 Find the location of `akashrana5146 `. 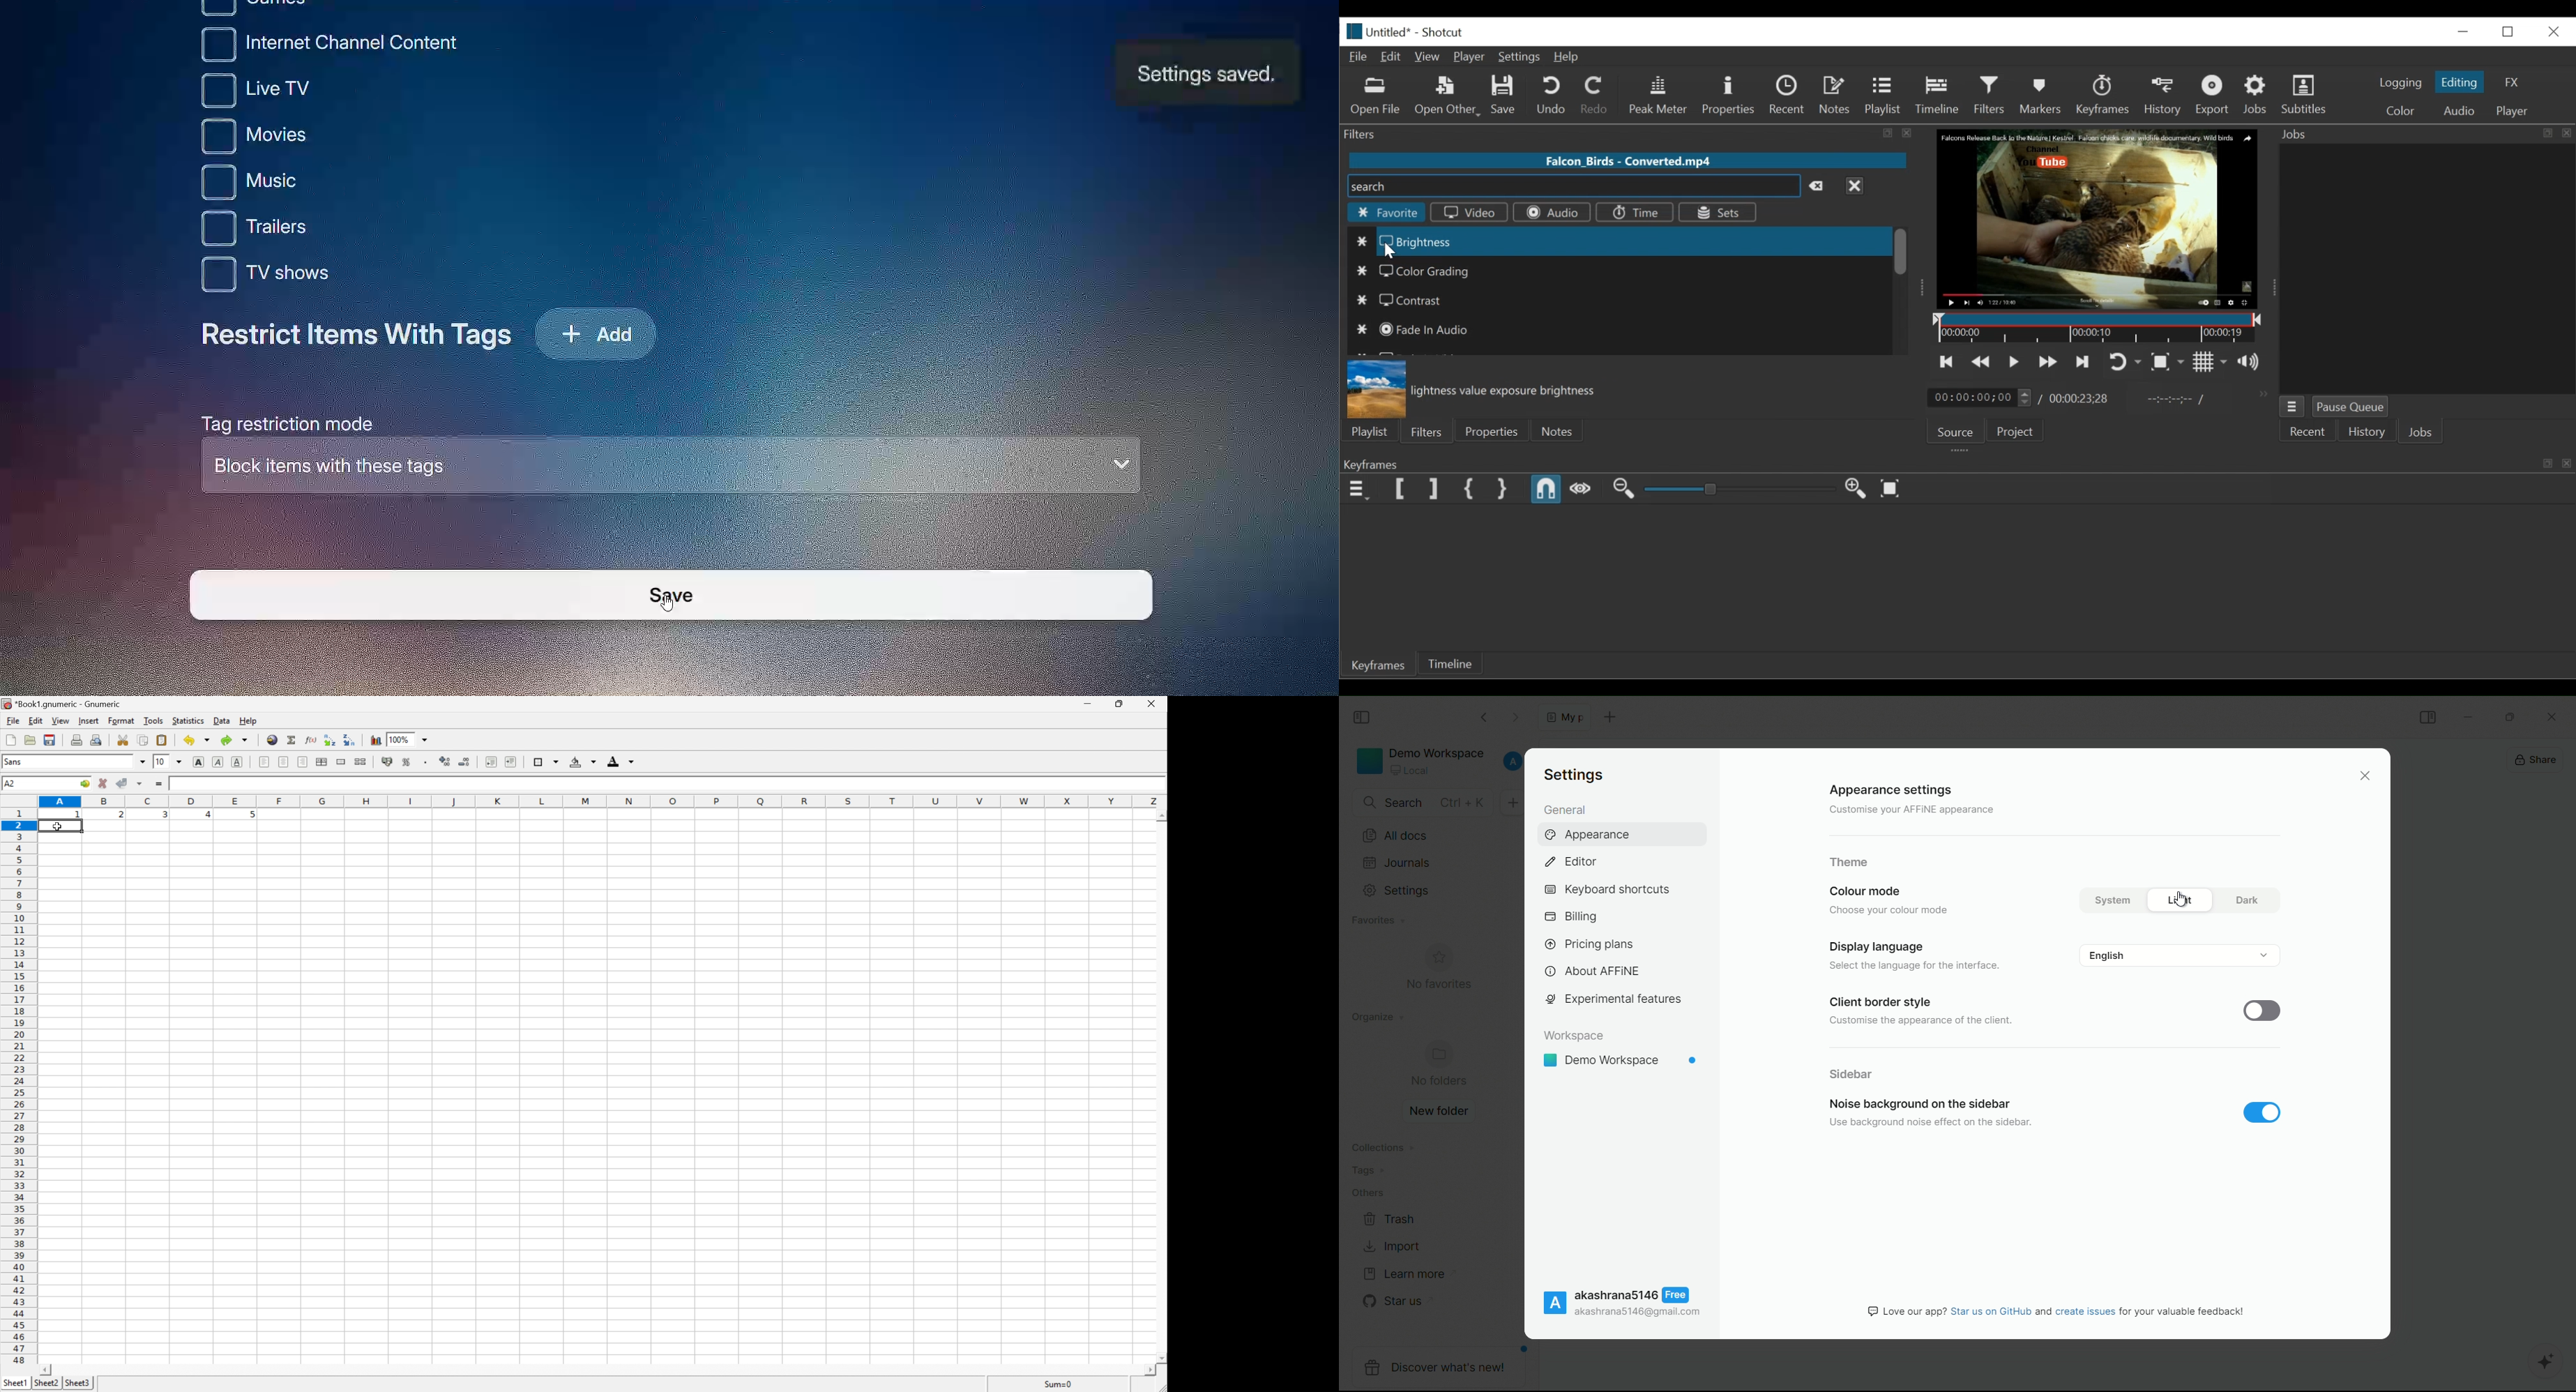

akashrana5146  is located at coordinates (1615, 1295).